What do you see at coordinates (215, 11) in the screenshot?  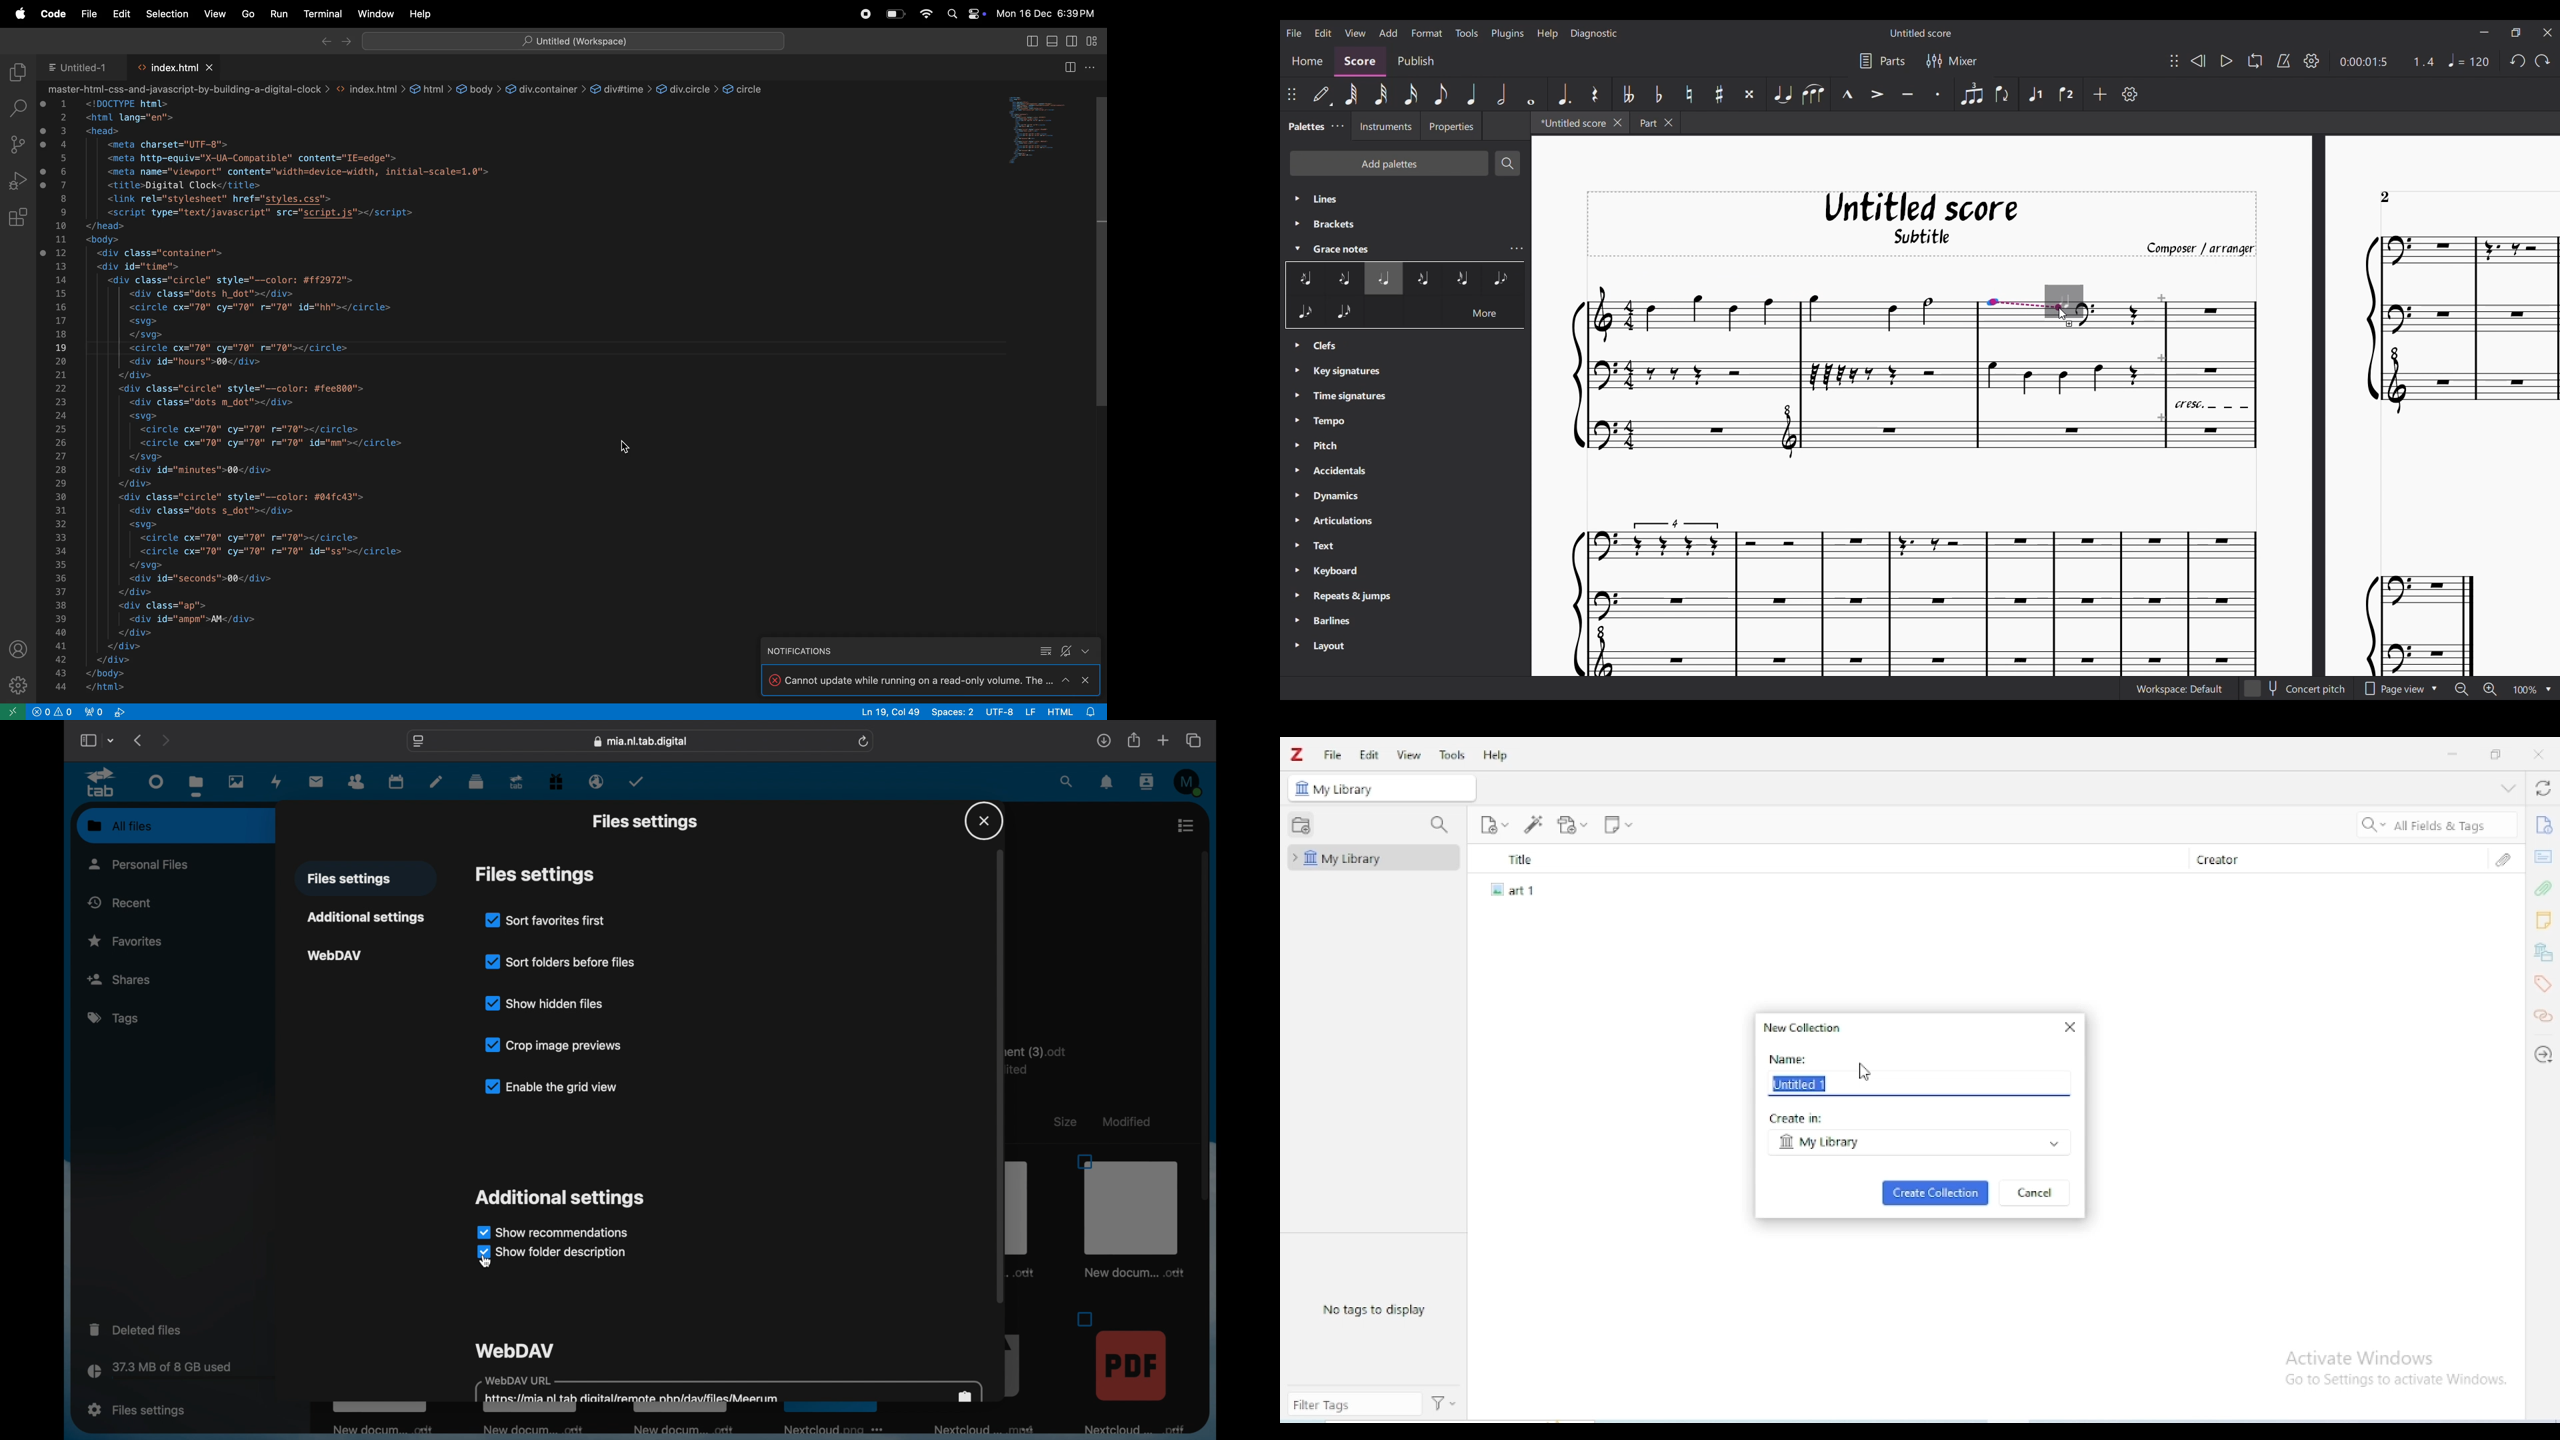 I see `view` at bounding box center [215, 11].